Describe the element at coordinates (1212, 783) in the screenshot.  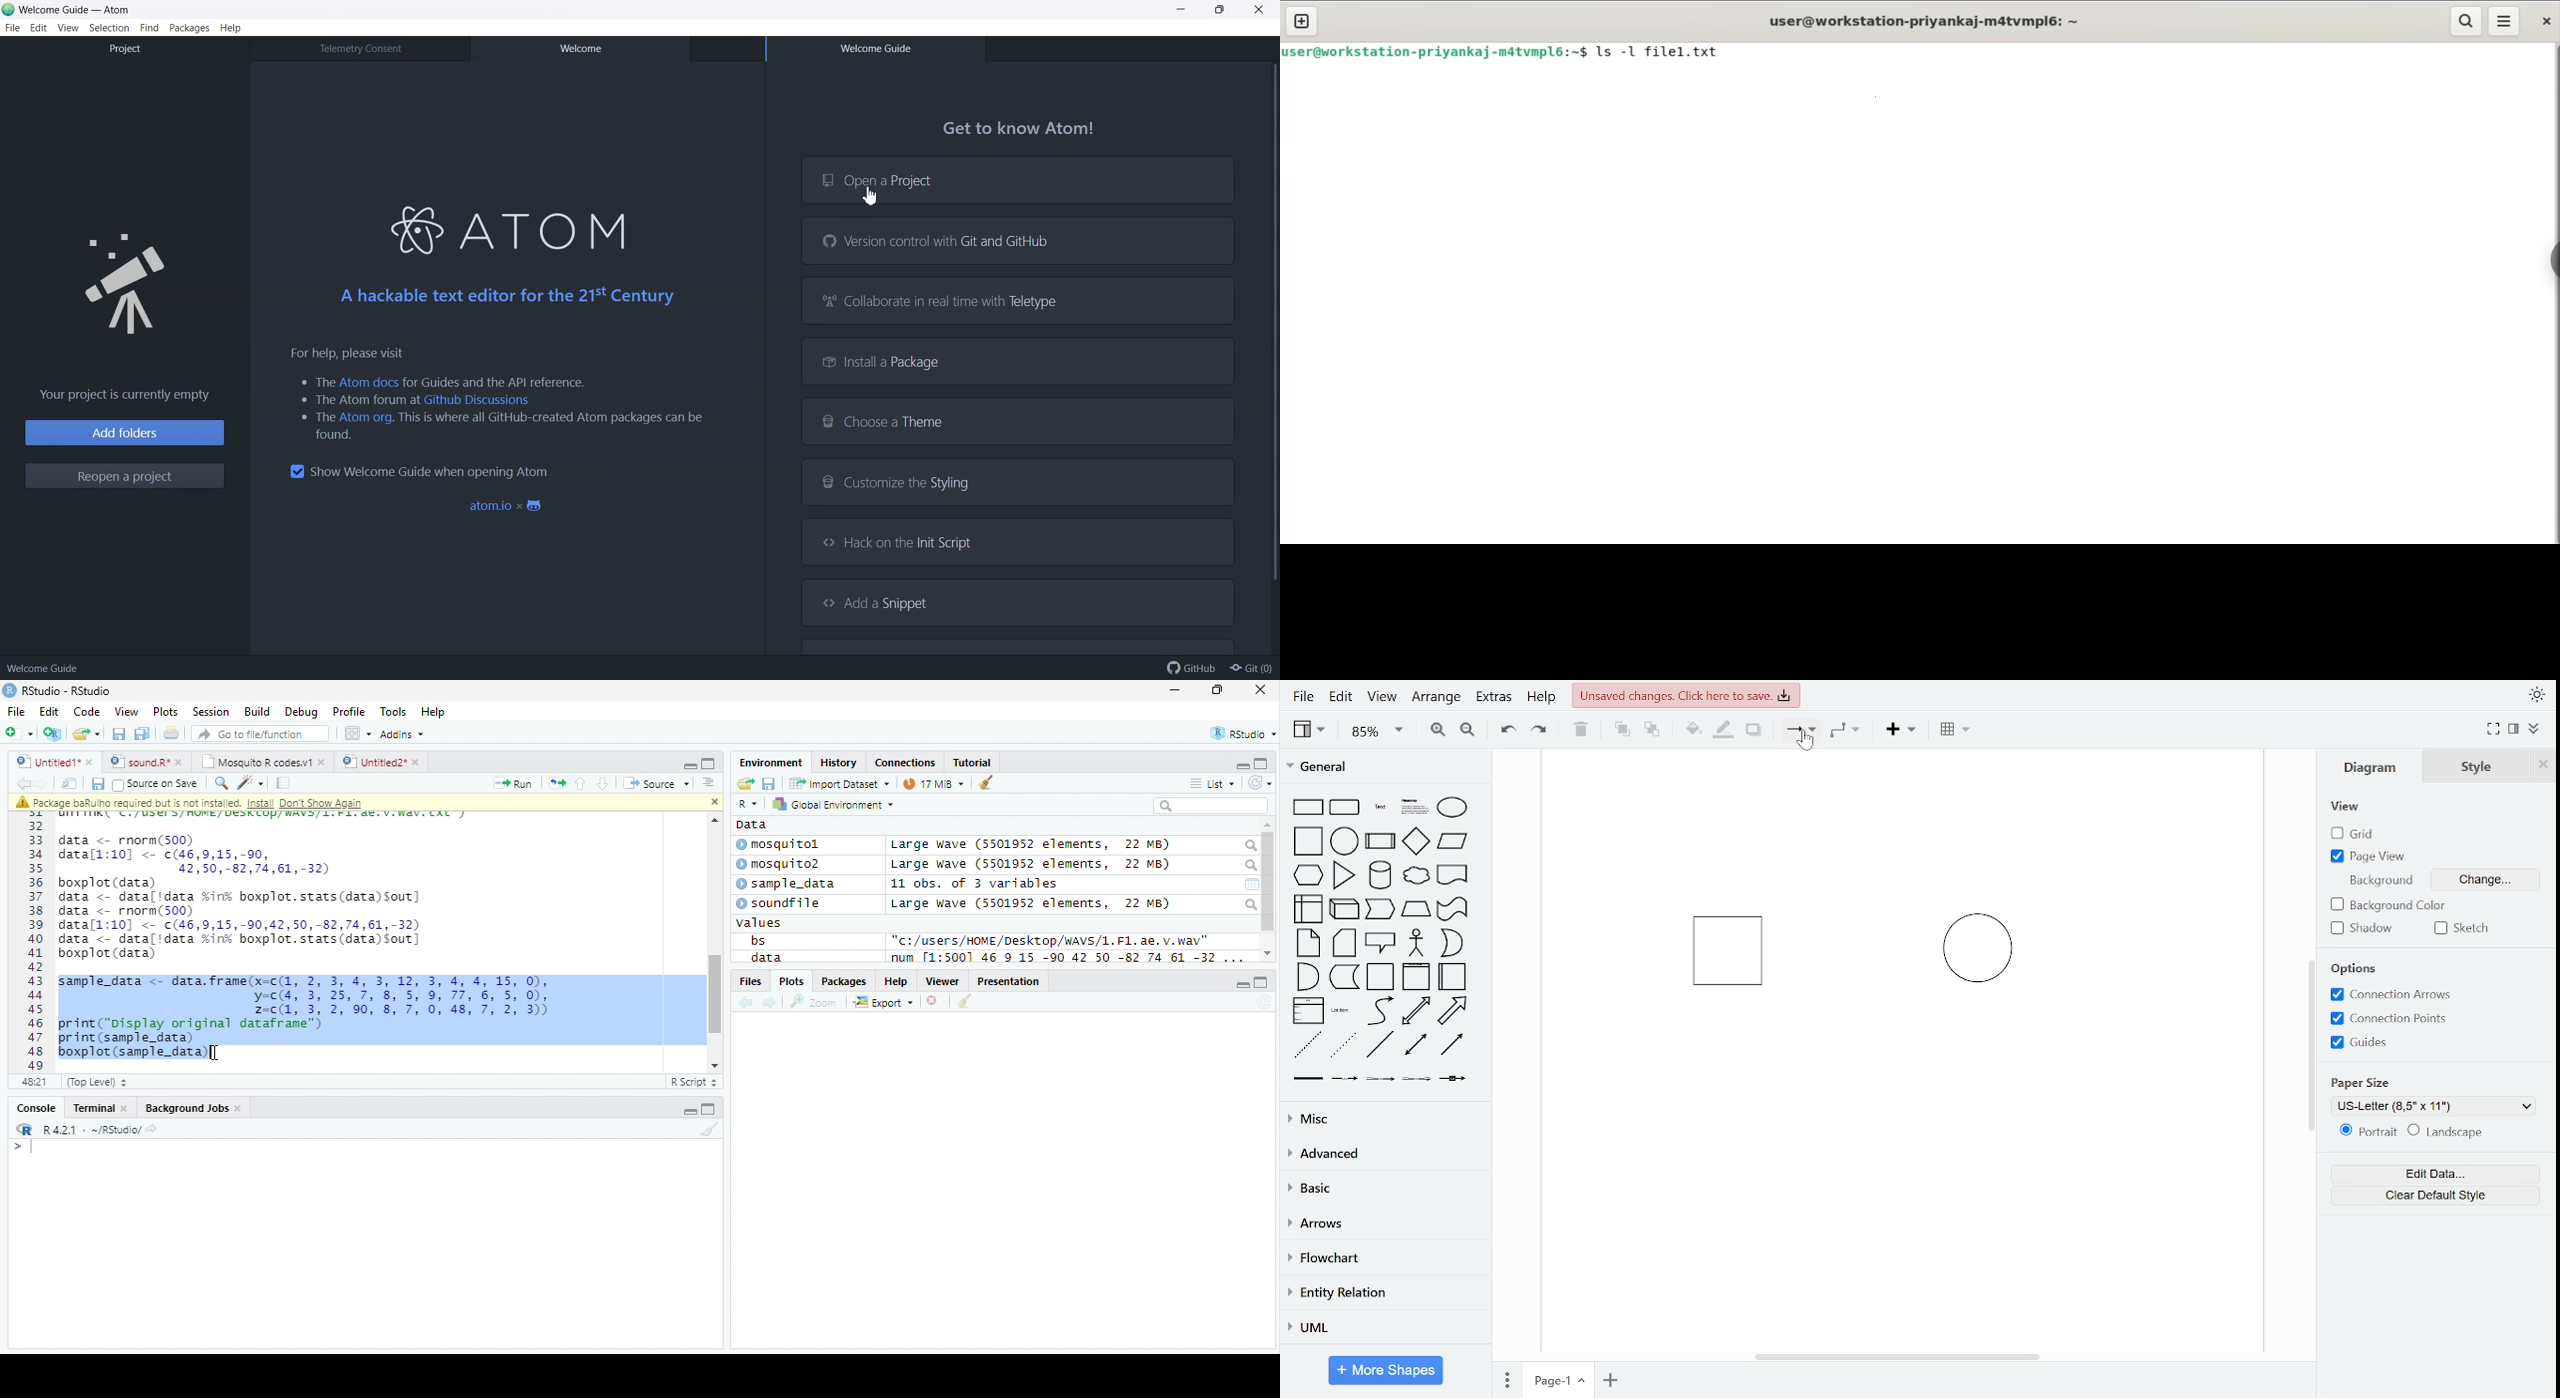
I see `List` at that location.